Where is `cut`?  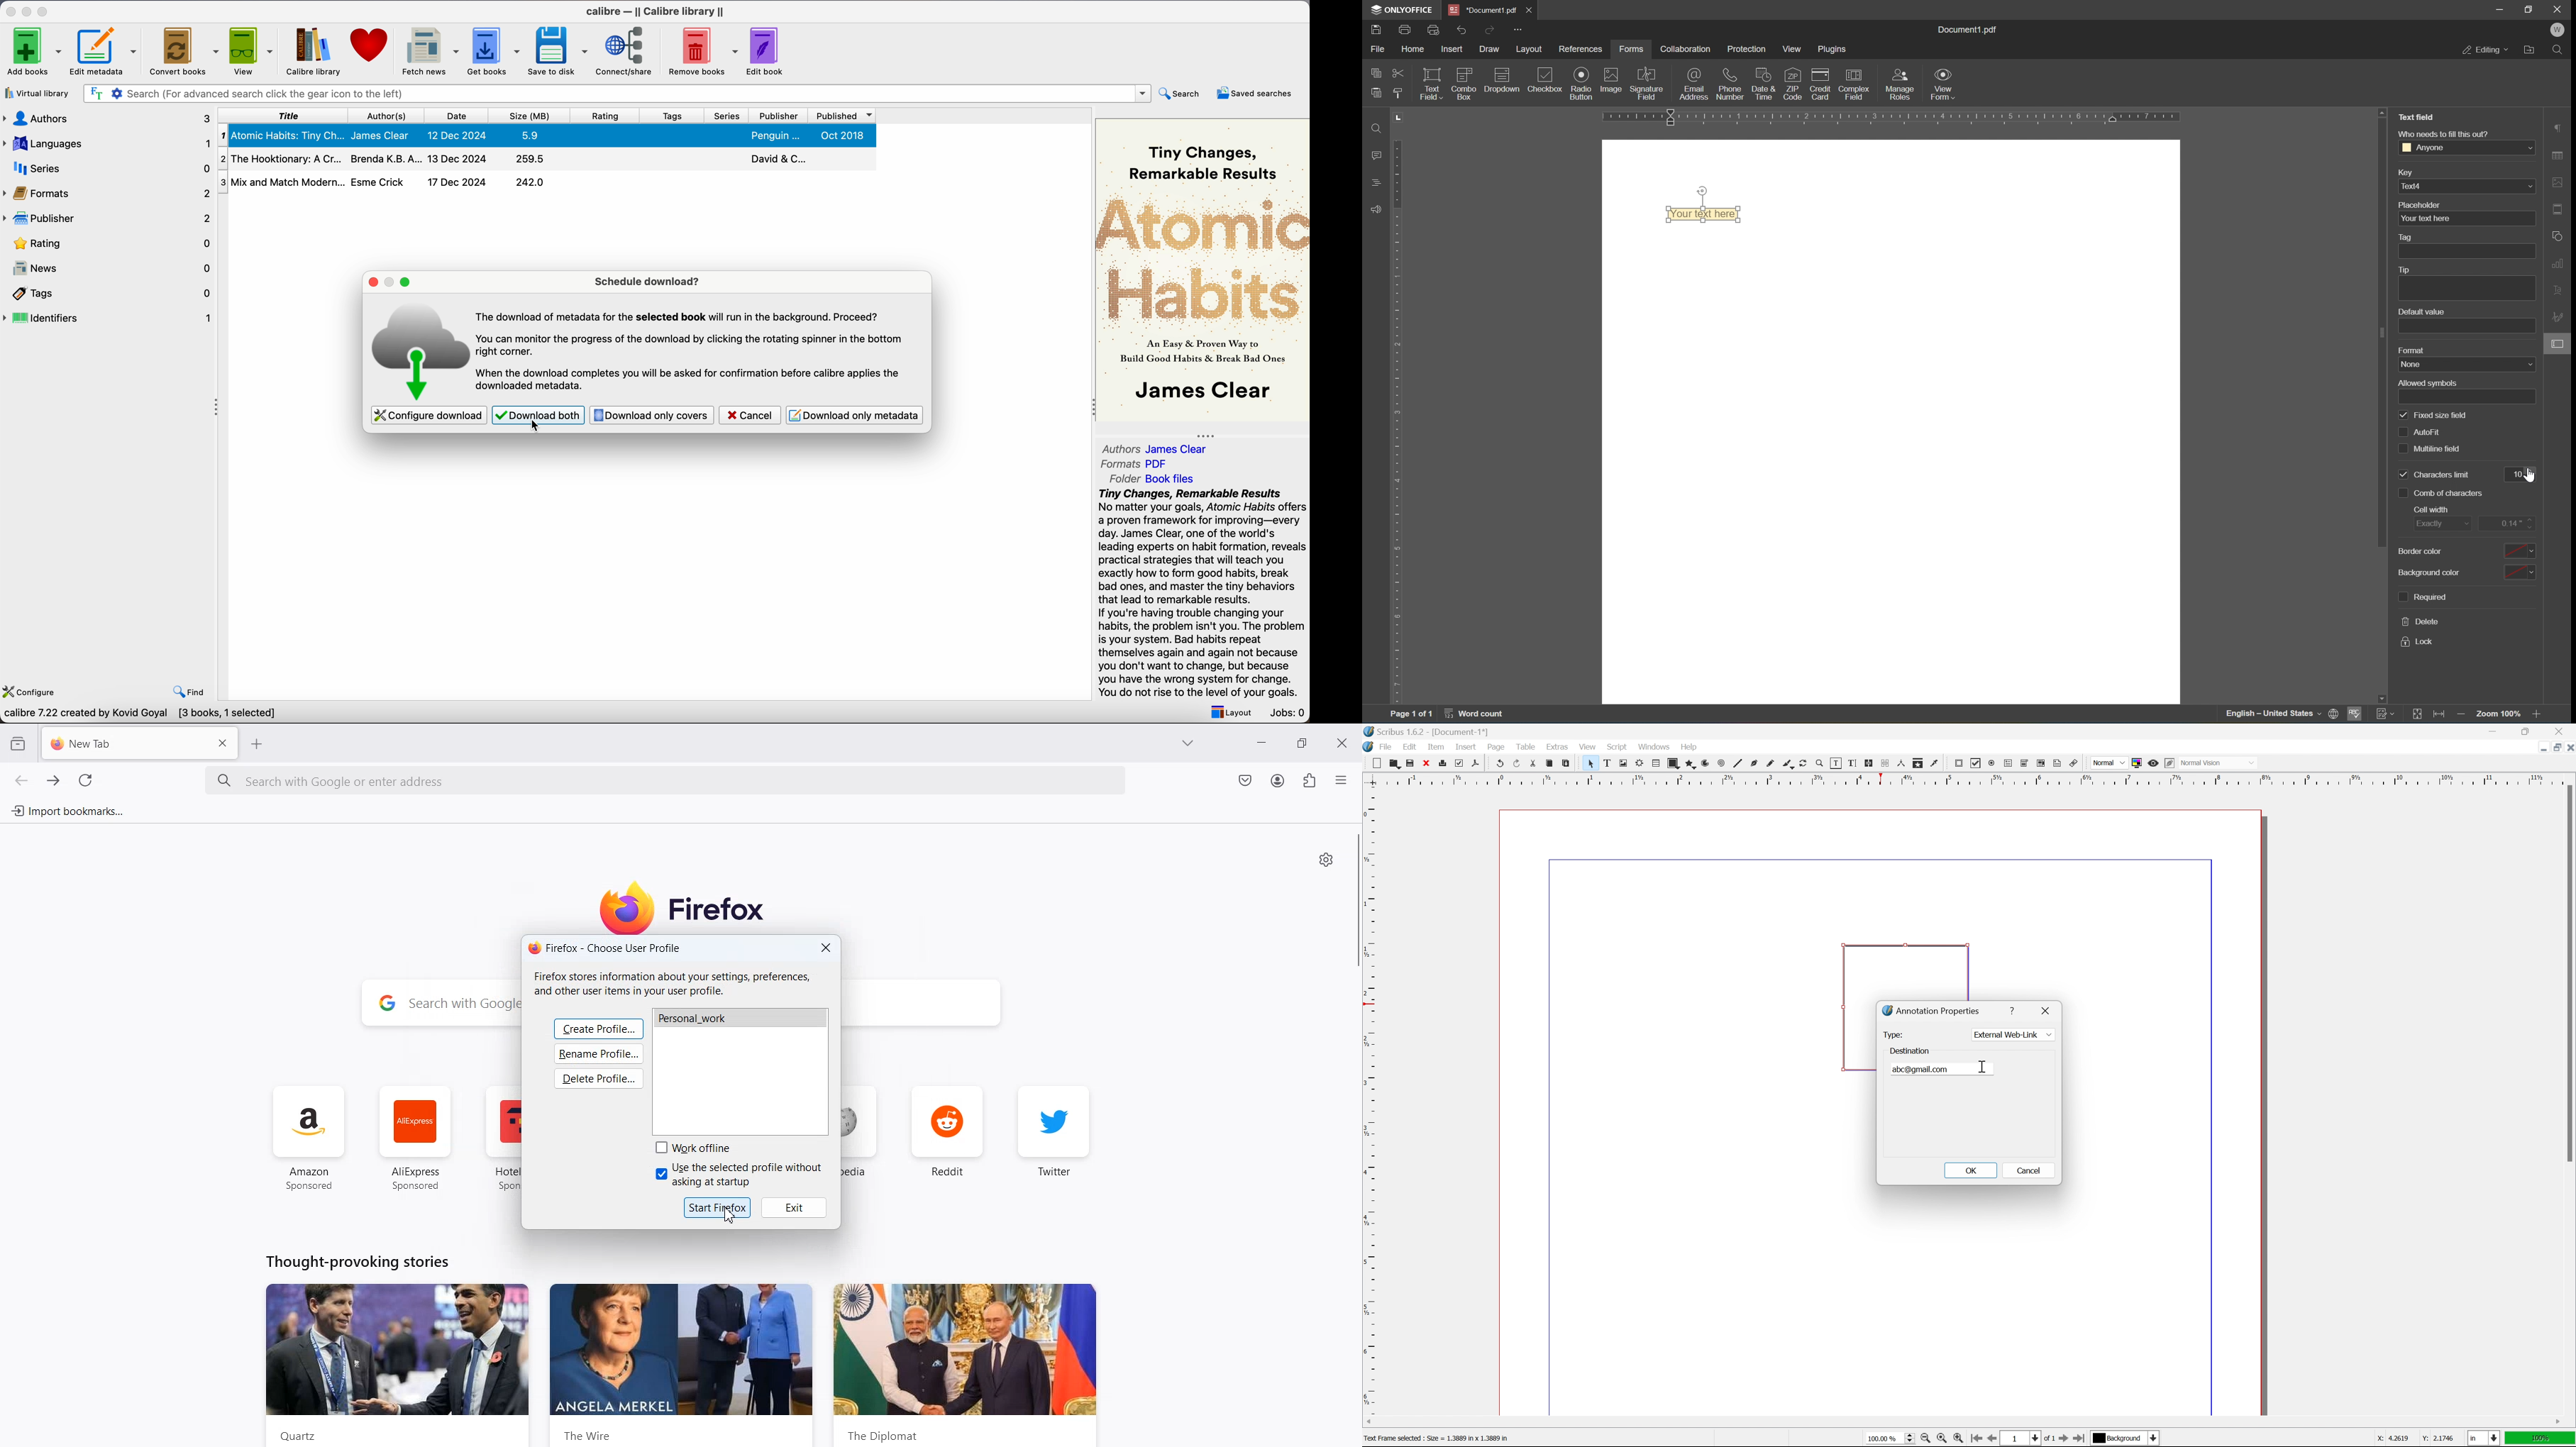 cut is located at coordinates (1398, 71).